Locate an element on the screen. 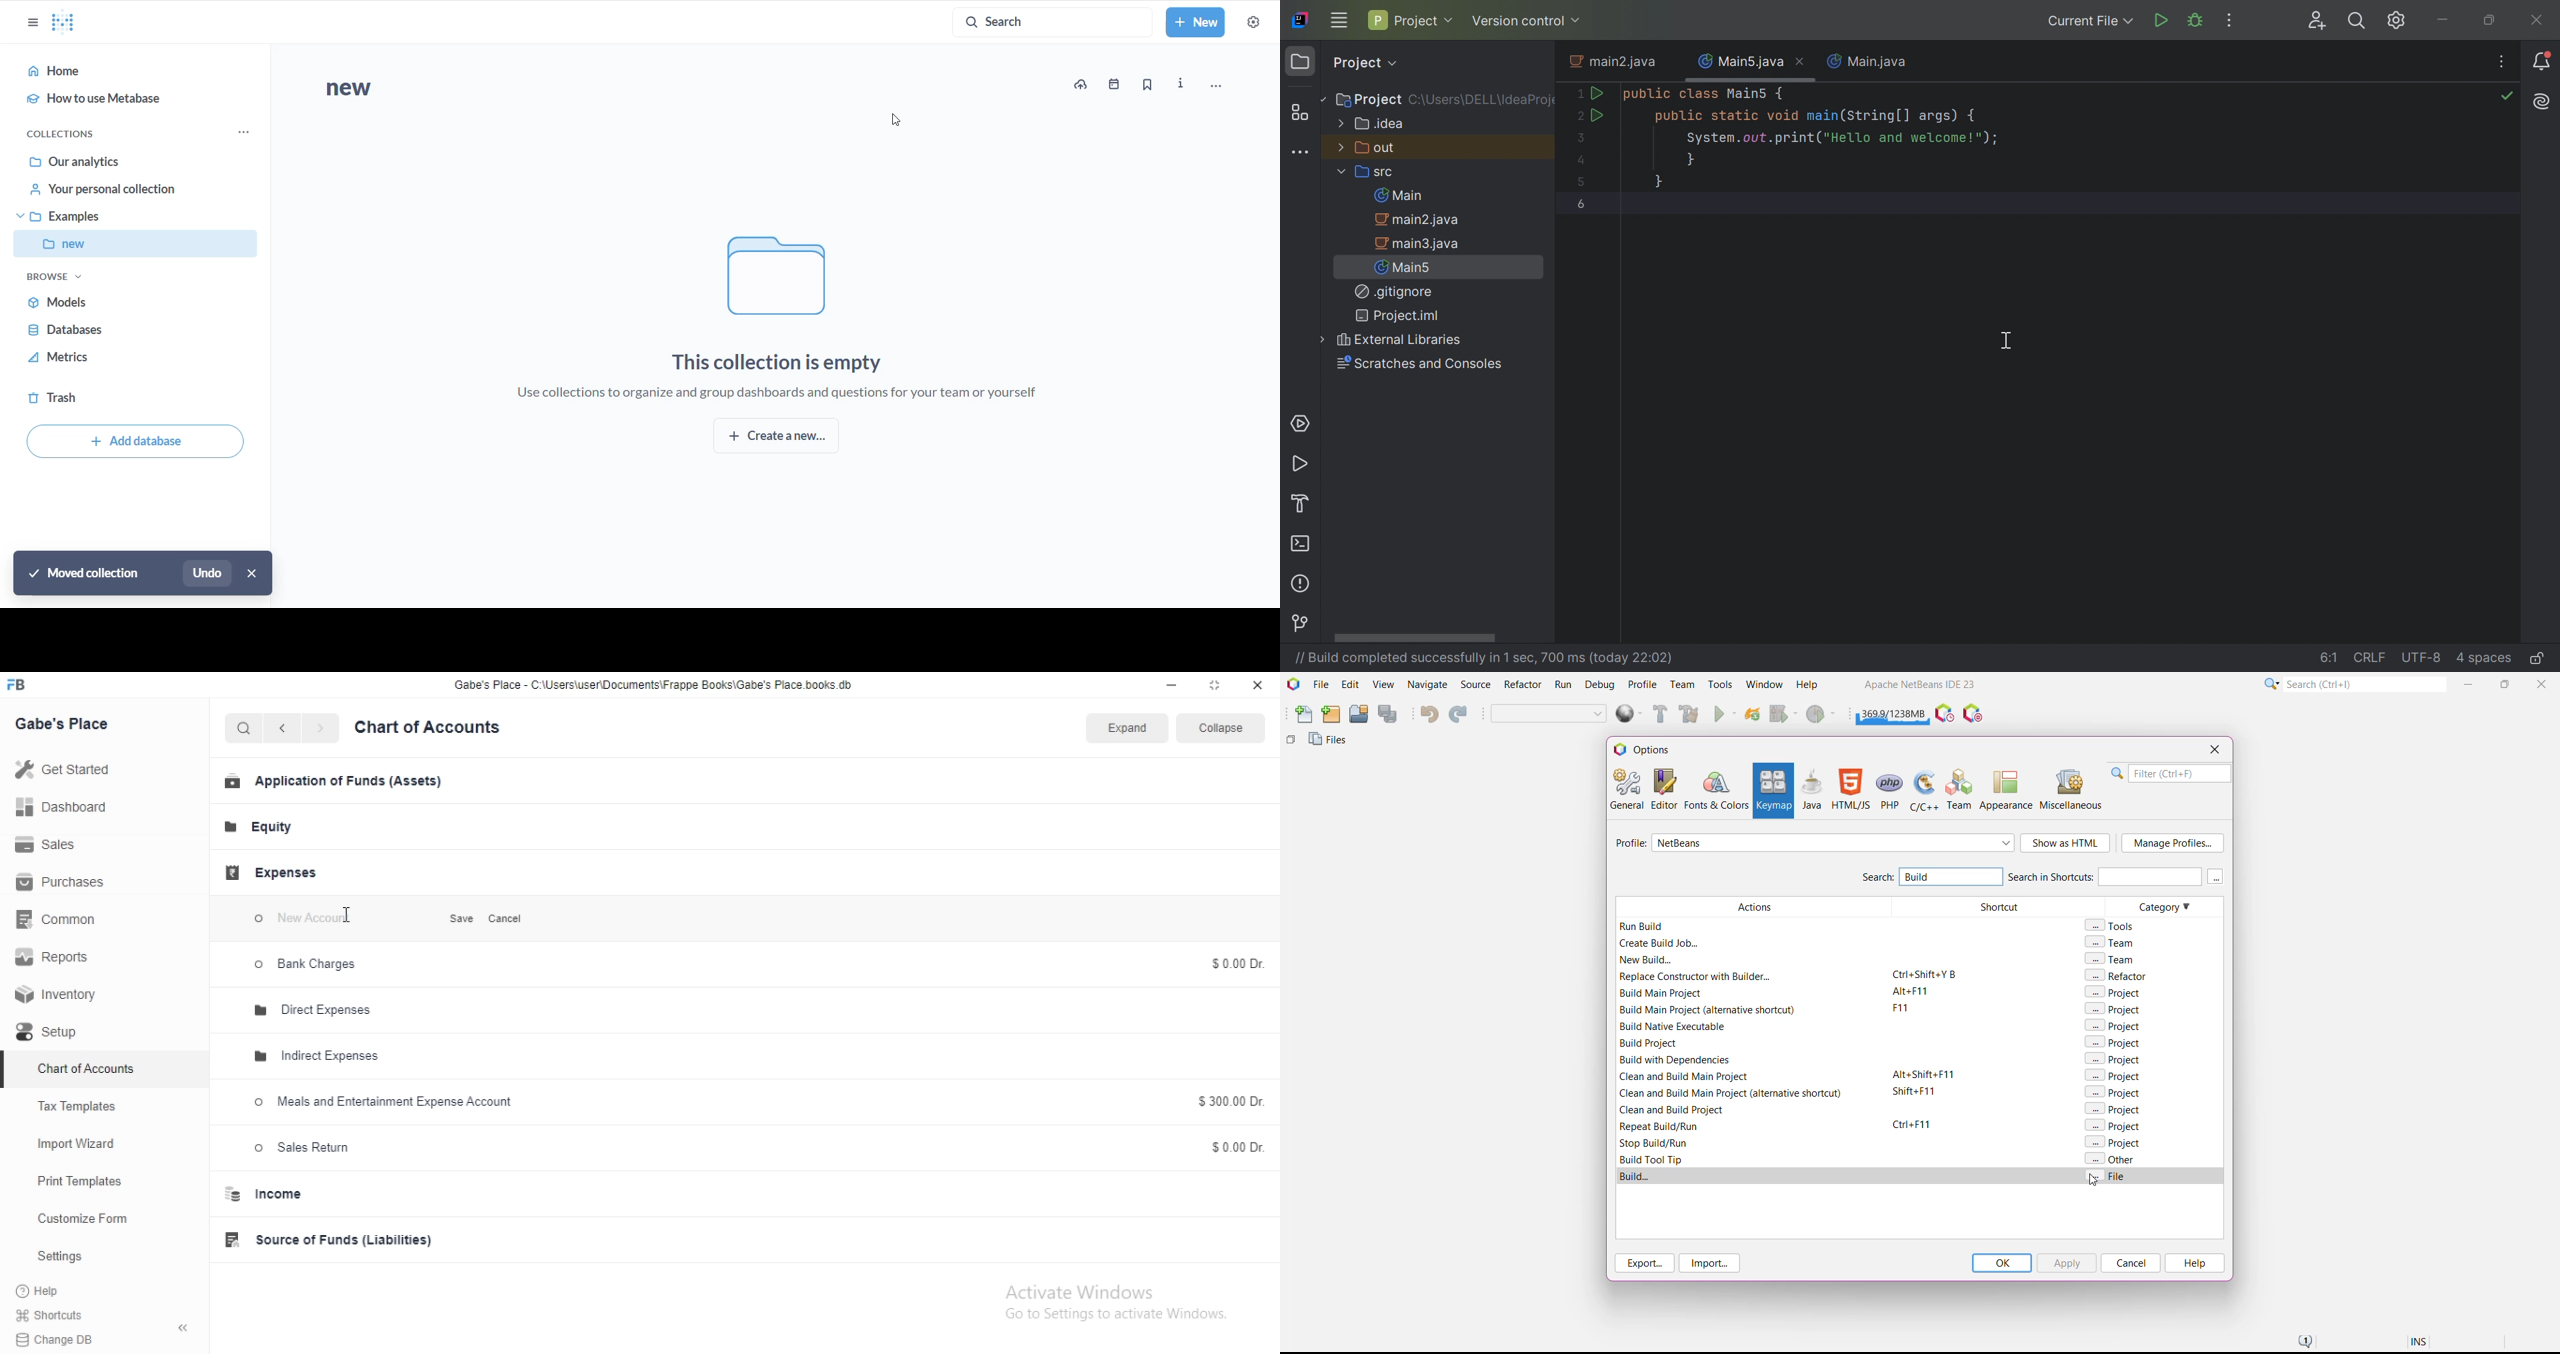  Reports is located at coordinates (57, 958).